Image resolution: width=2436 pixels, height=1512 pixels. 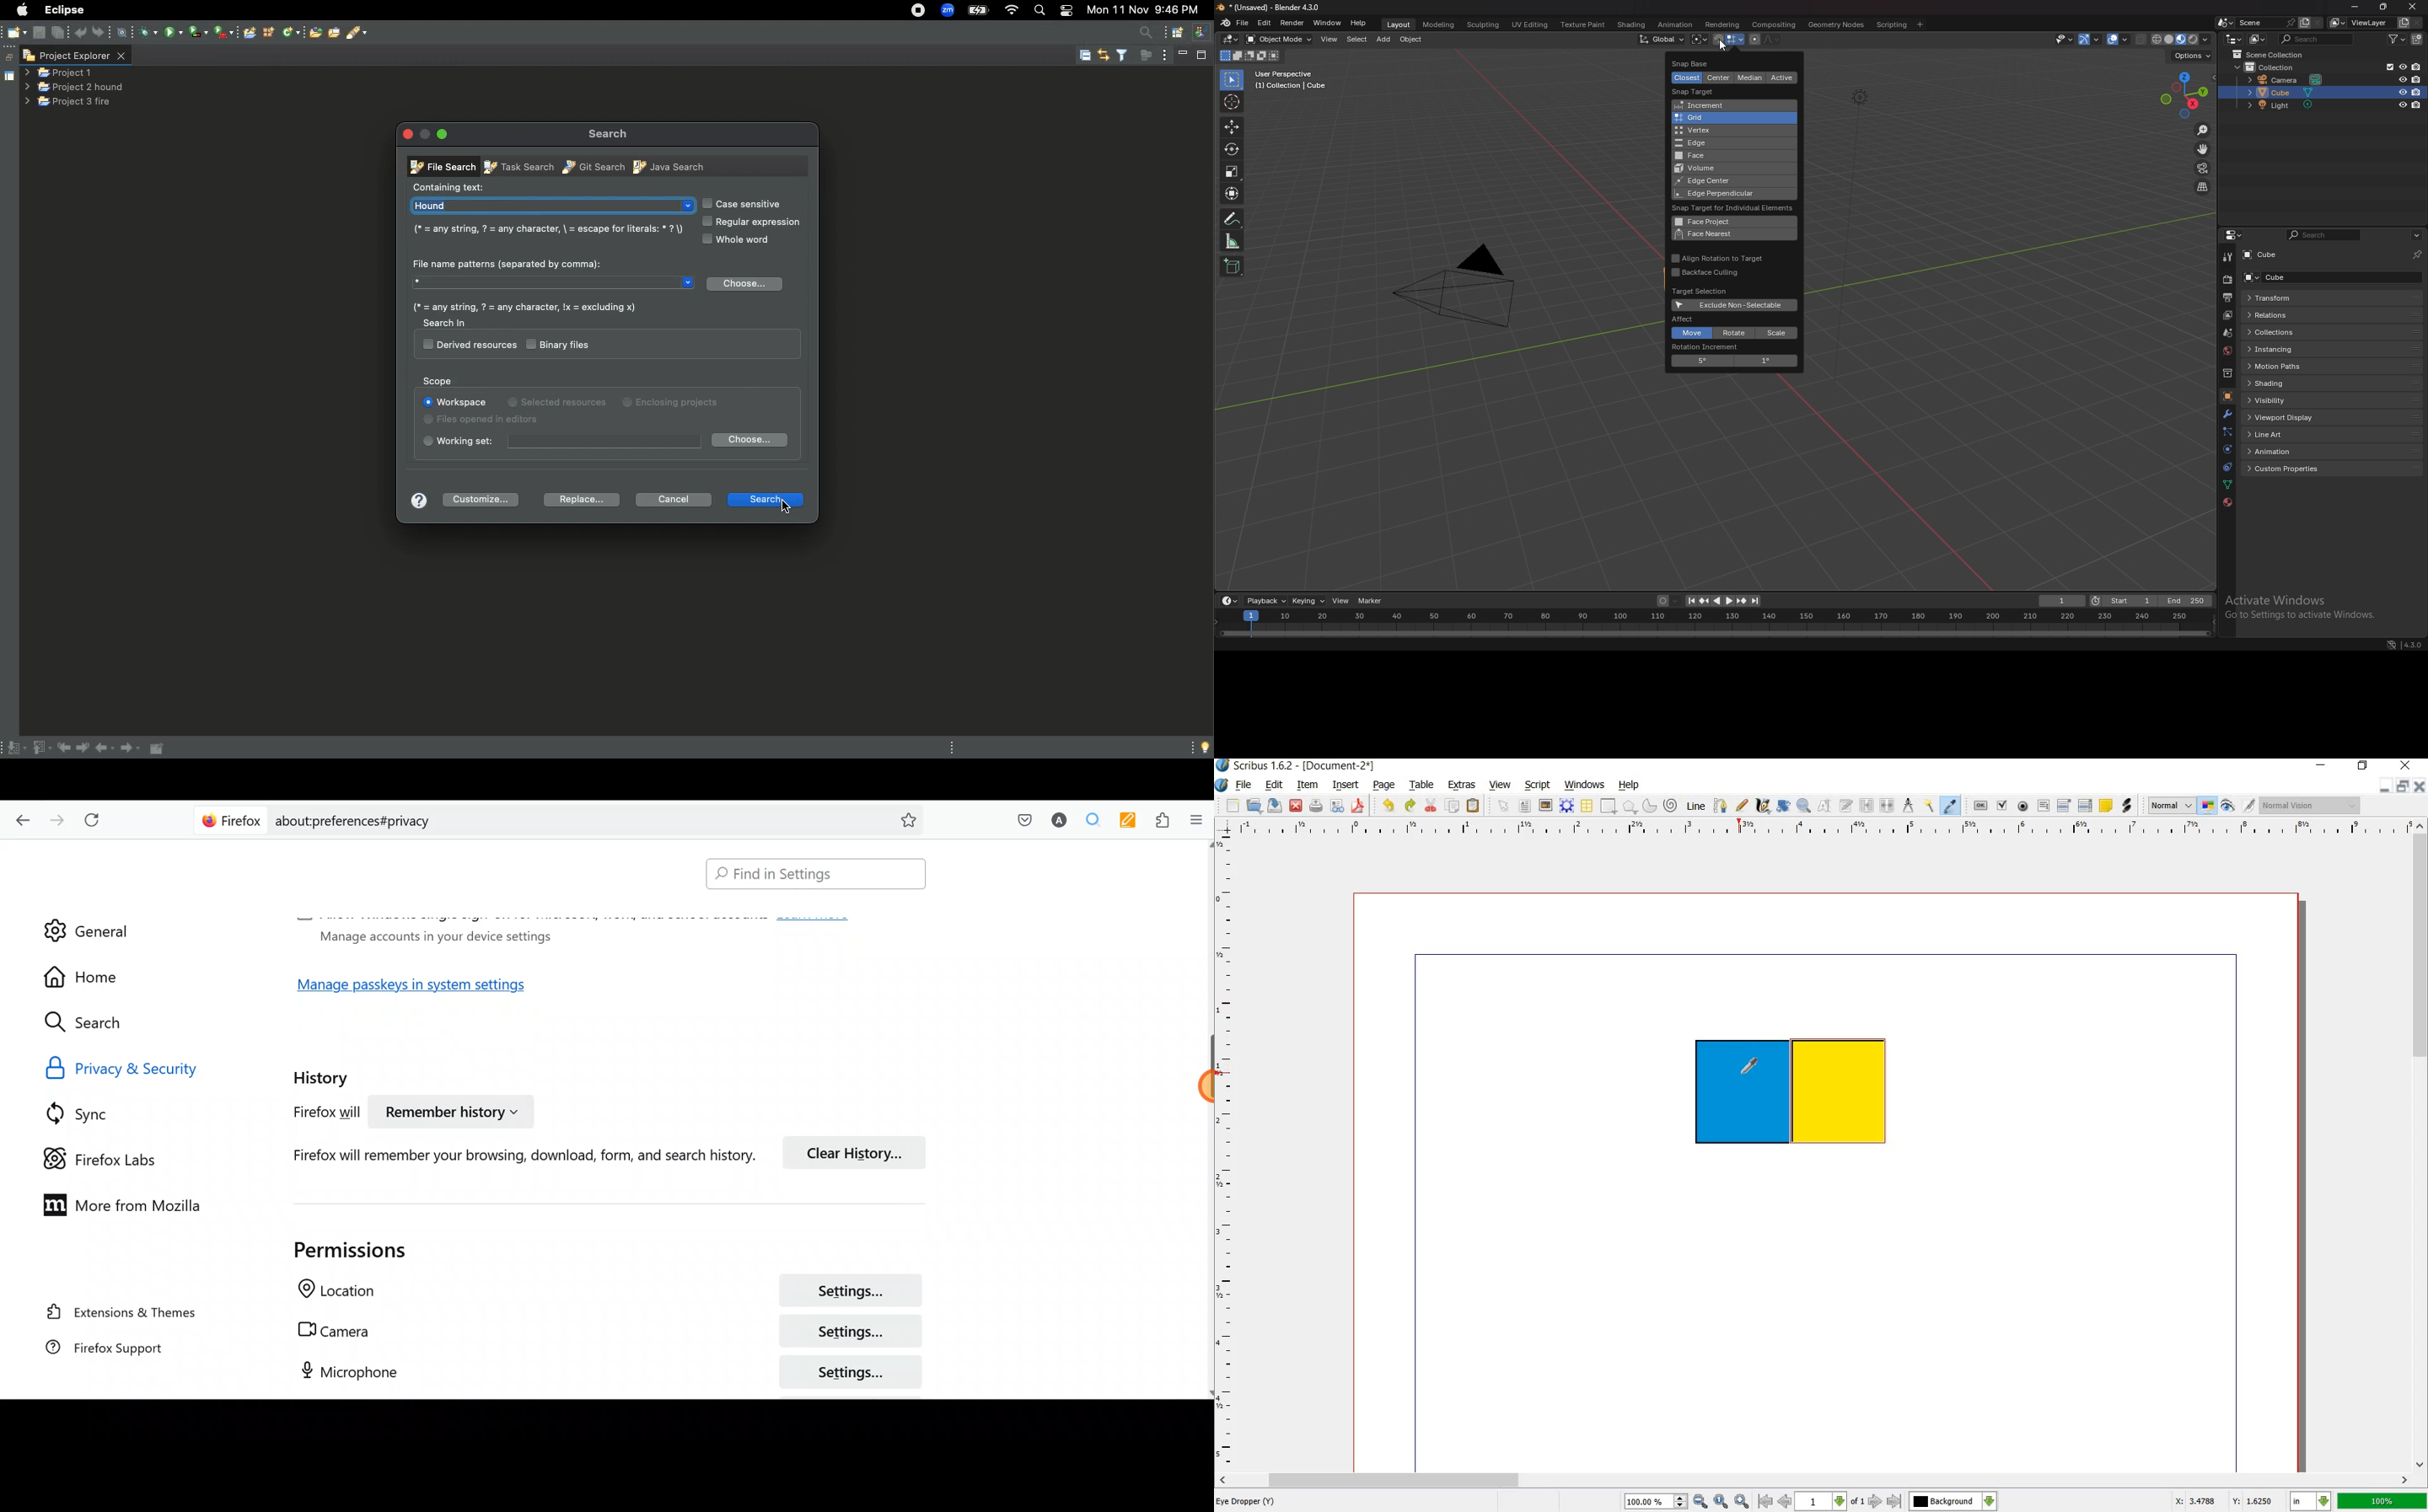 I want to click on go to next page, so click(x=1875, y=1503).